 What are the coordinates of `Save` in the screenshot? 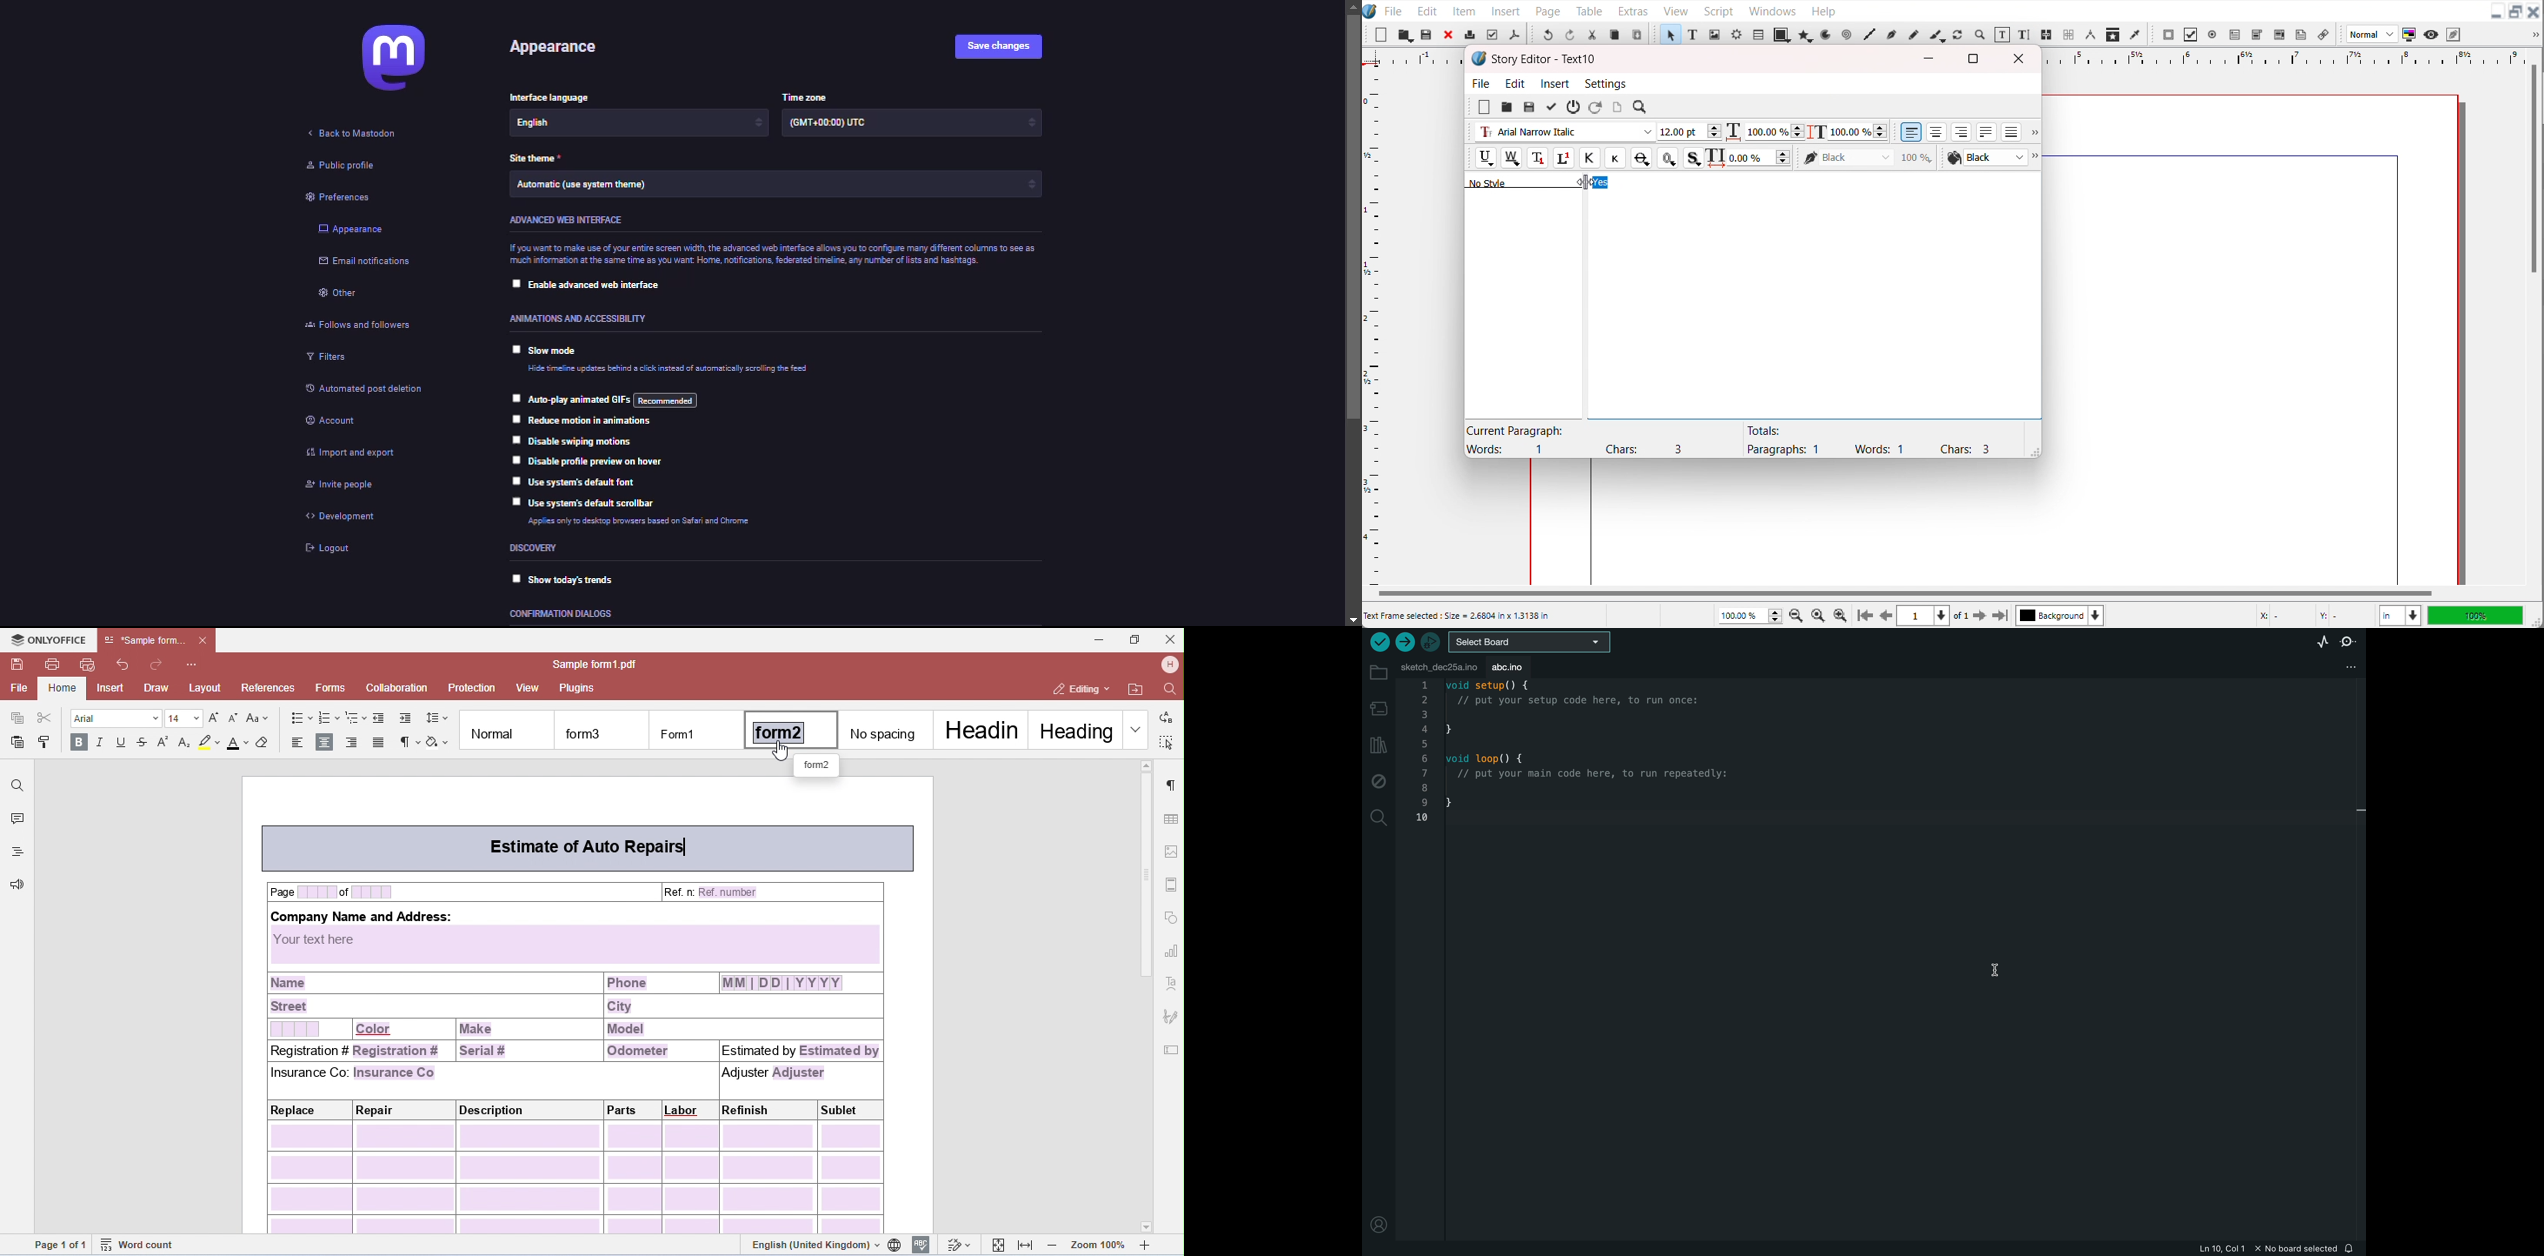 It's located at (1405, 35).